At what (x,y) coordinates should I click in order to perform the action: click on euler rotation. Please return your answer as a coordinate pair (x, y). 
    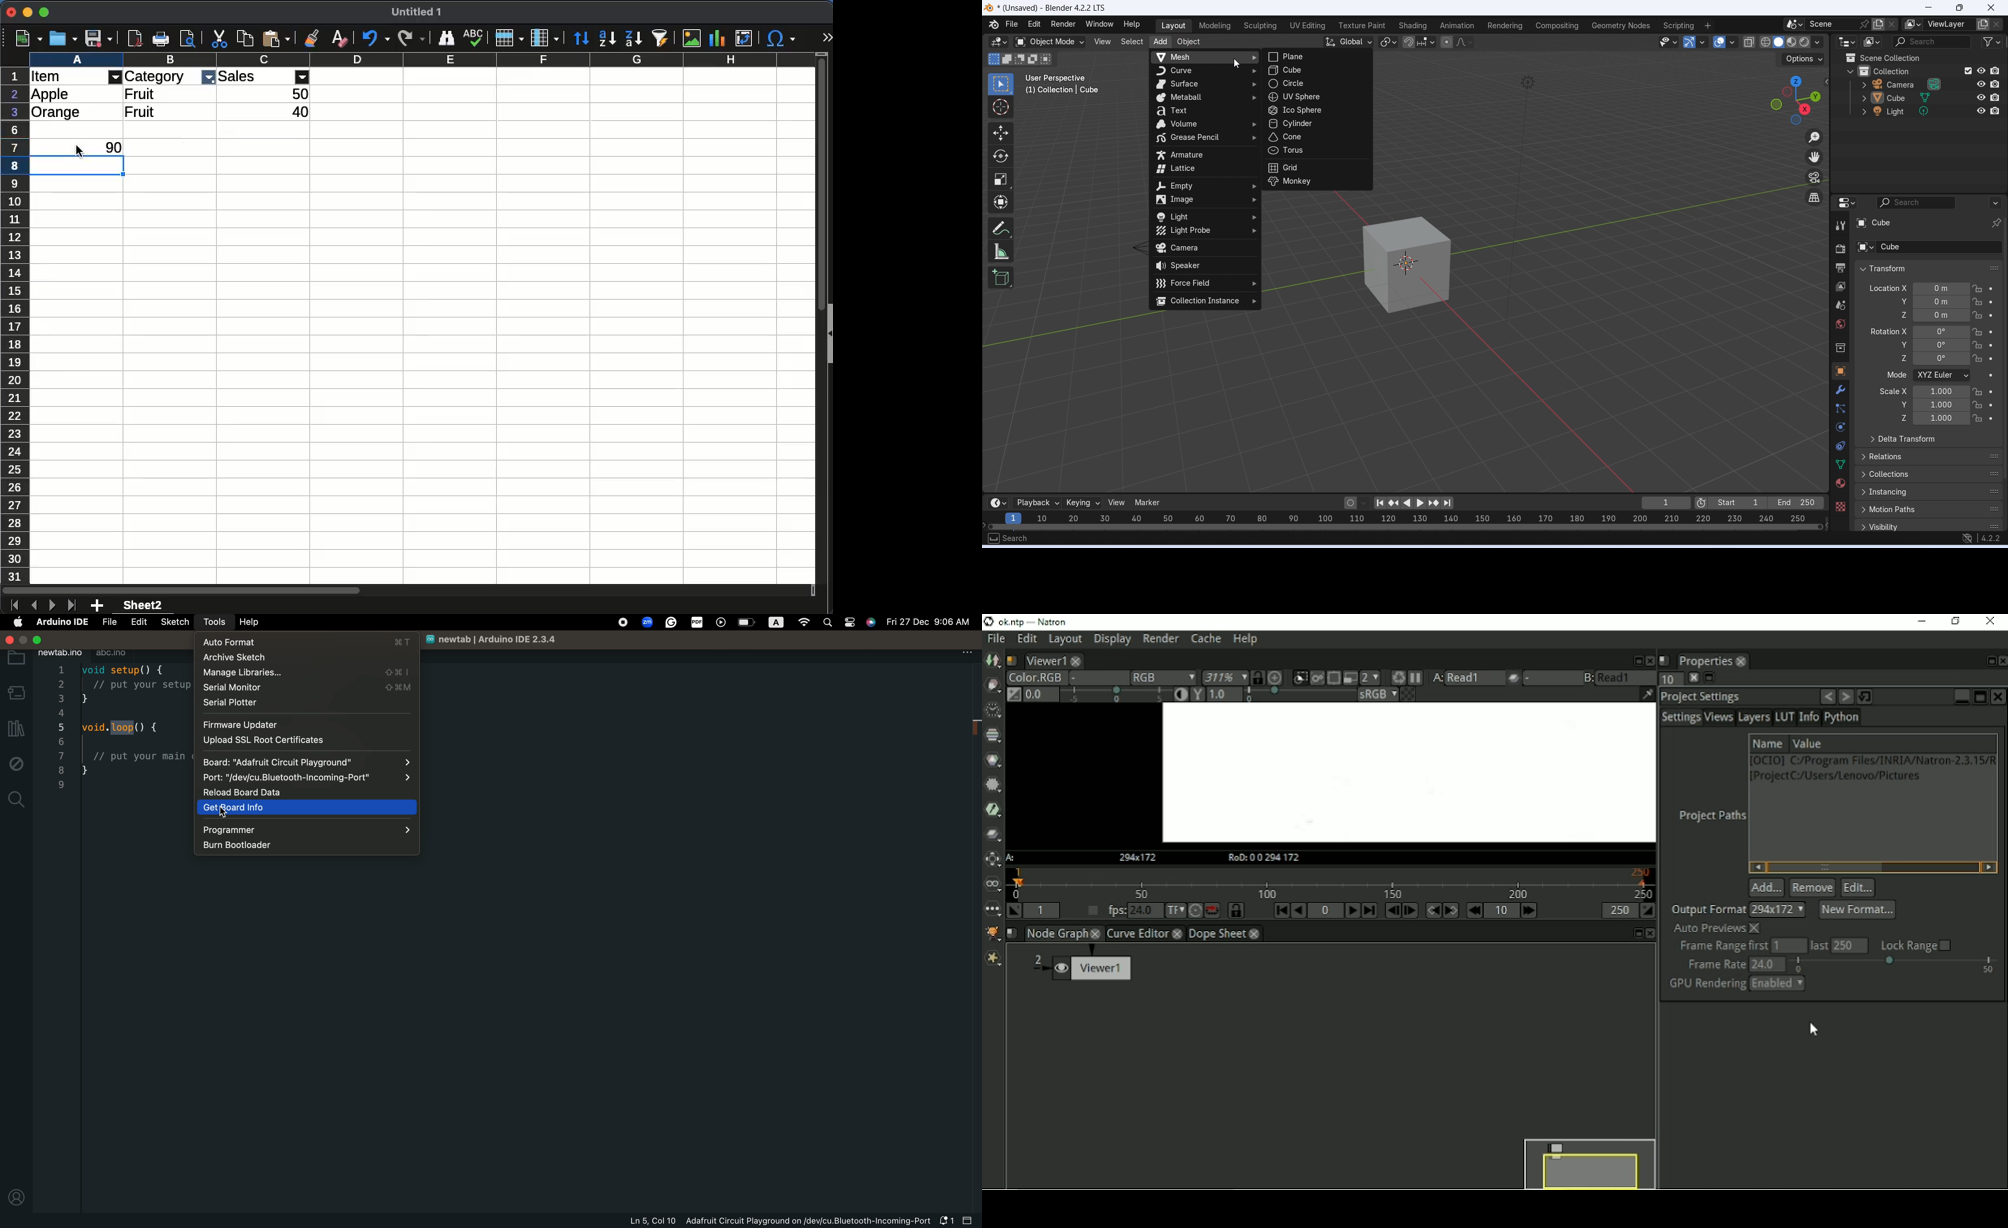
    Looking at the image, I should click on (1941, 359).